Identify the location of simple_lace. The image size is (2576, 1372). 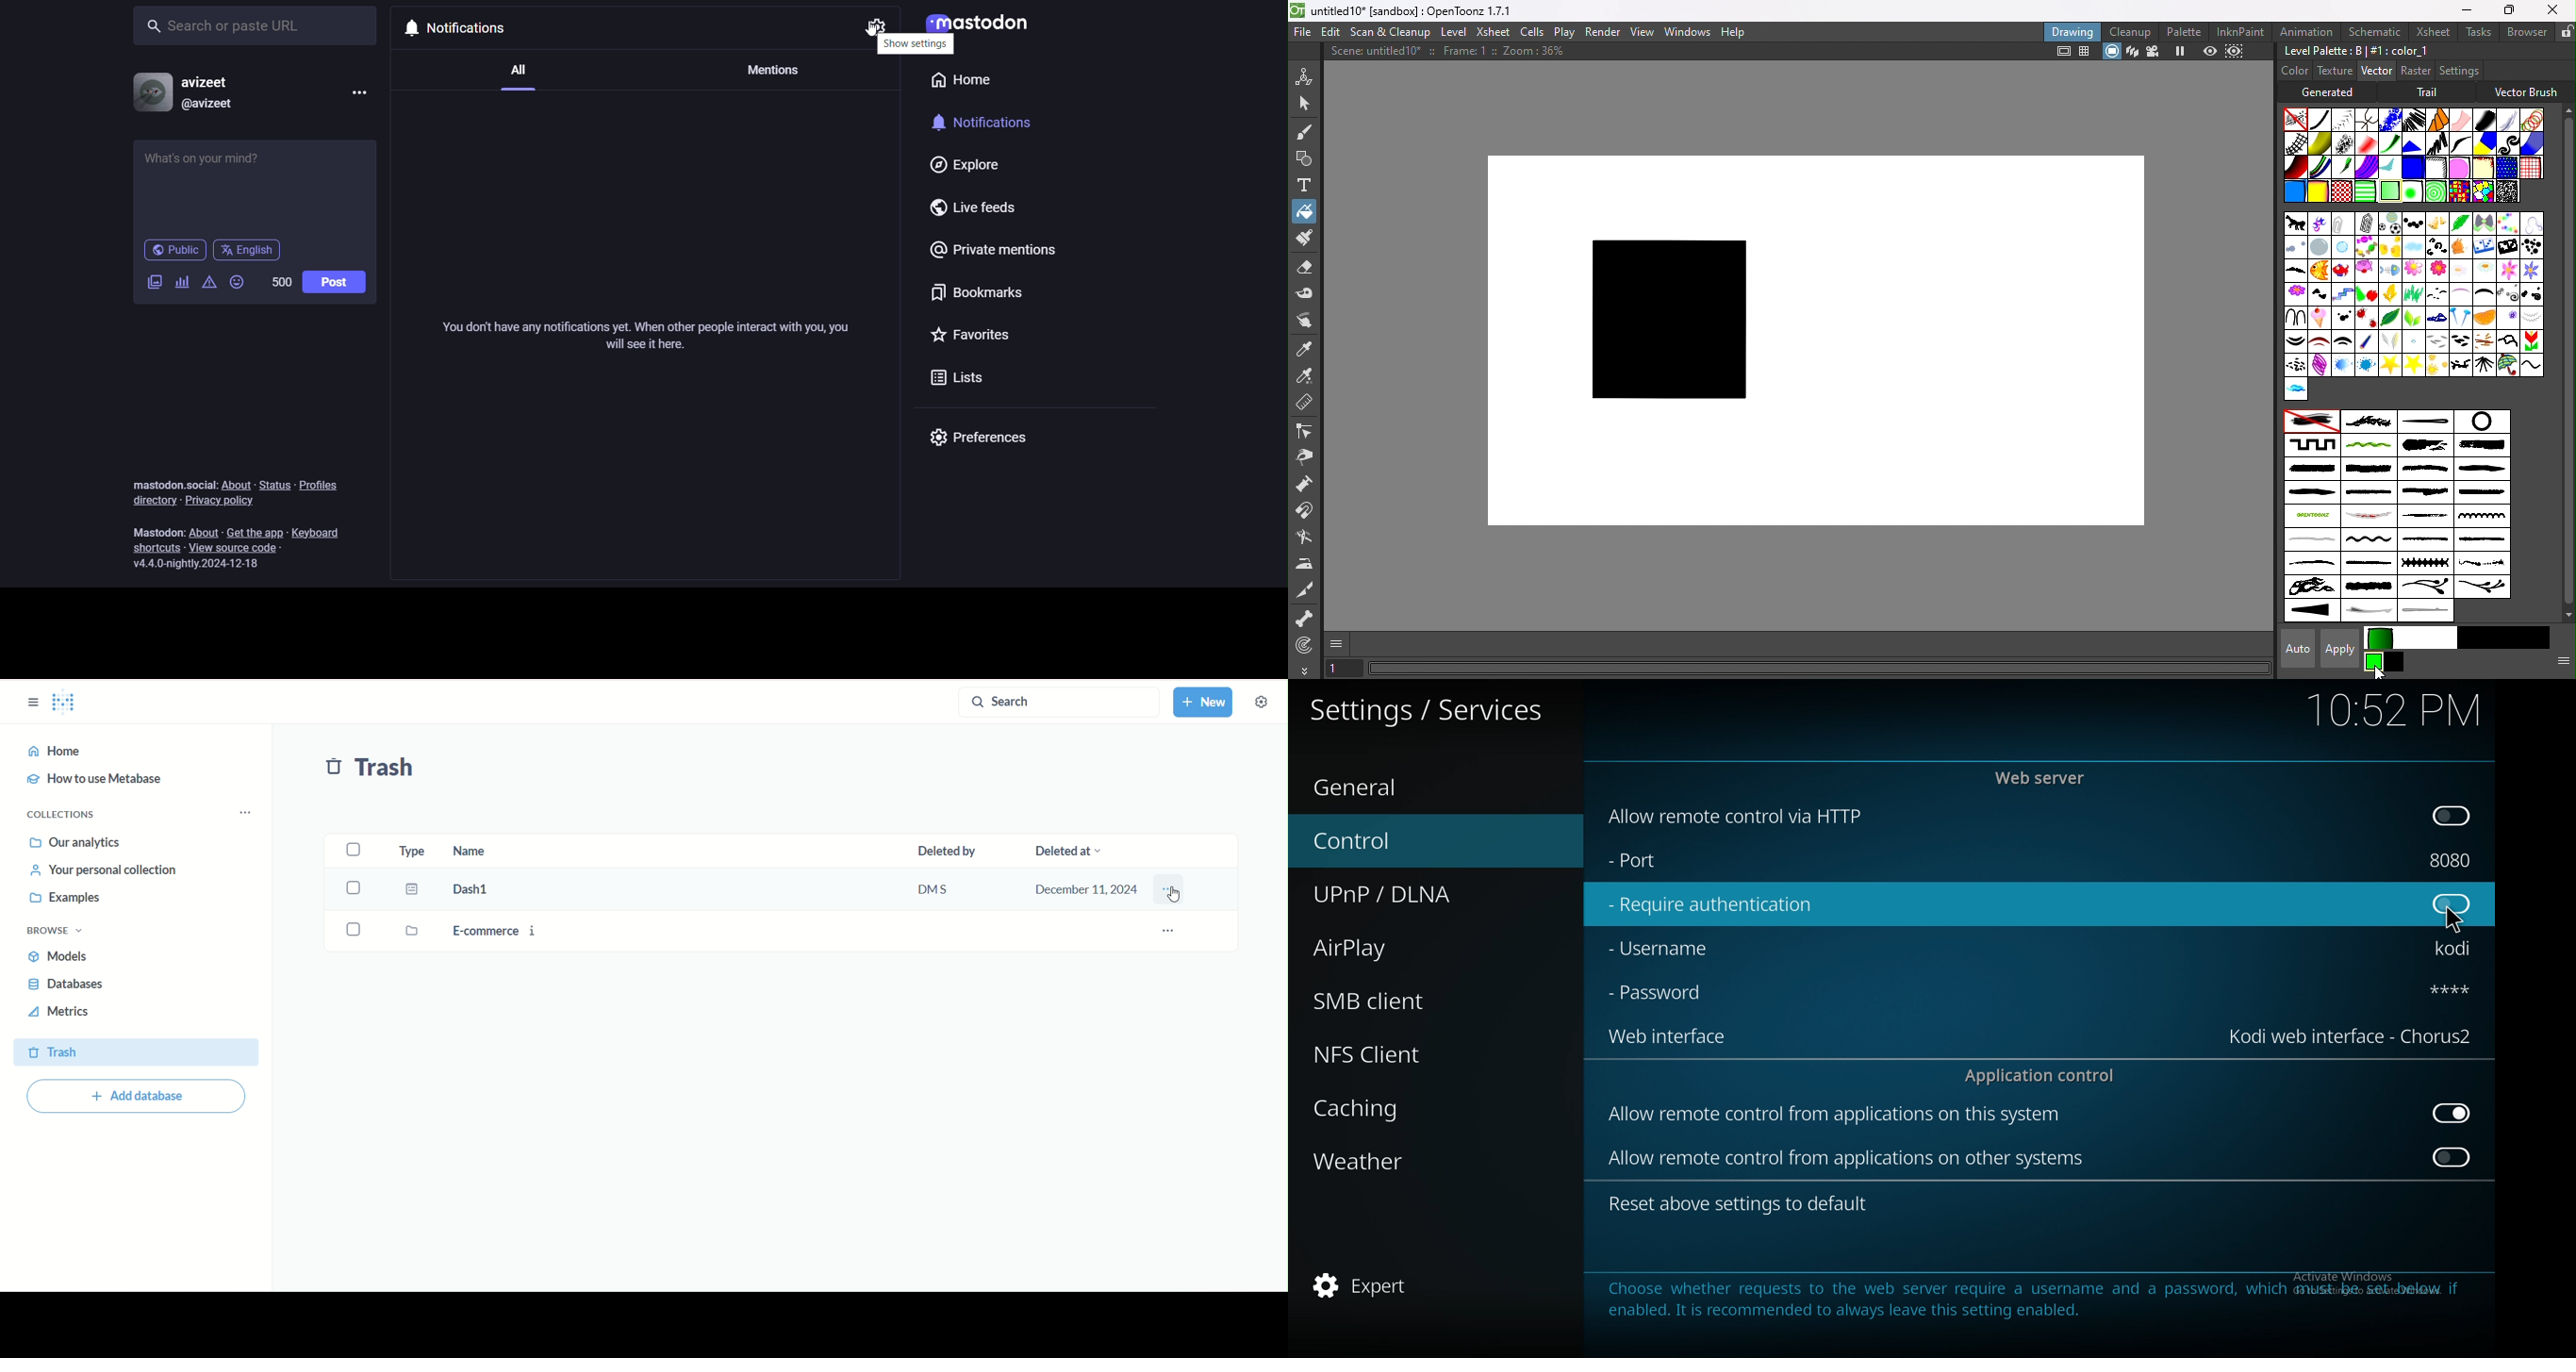
(2480, 516).